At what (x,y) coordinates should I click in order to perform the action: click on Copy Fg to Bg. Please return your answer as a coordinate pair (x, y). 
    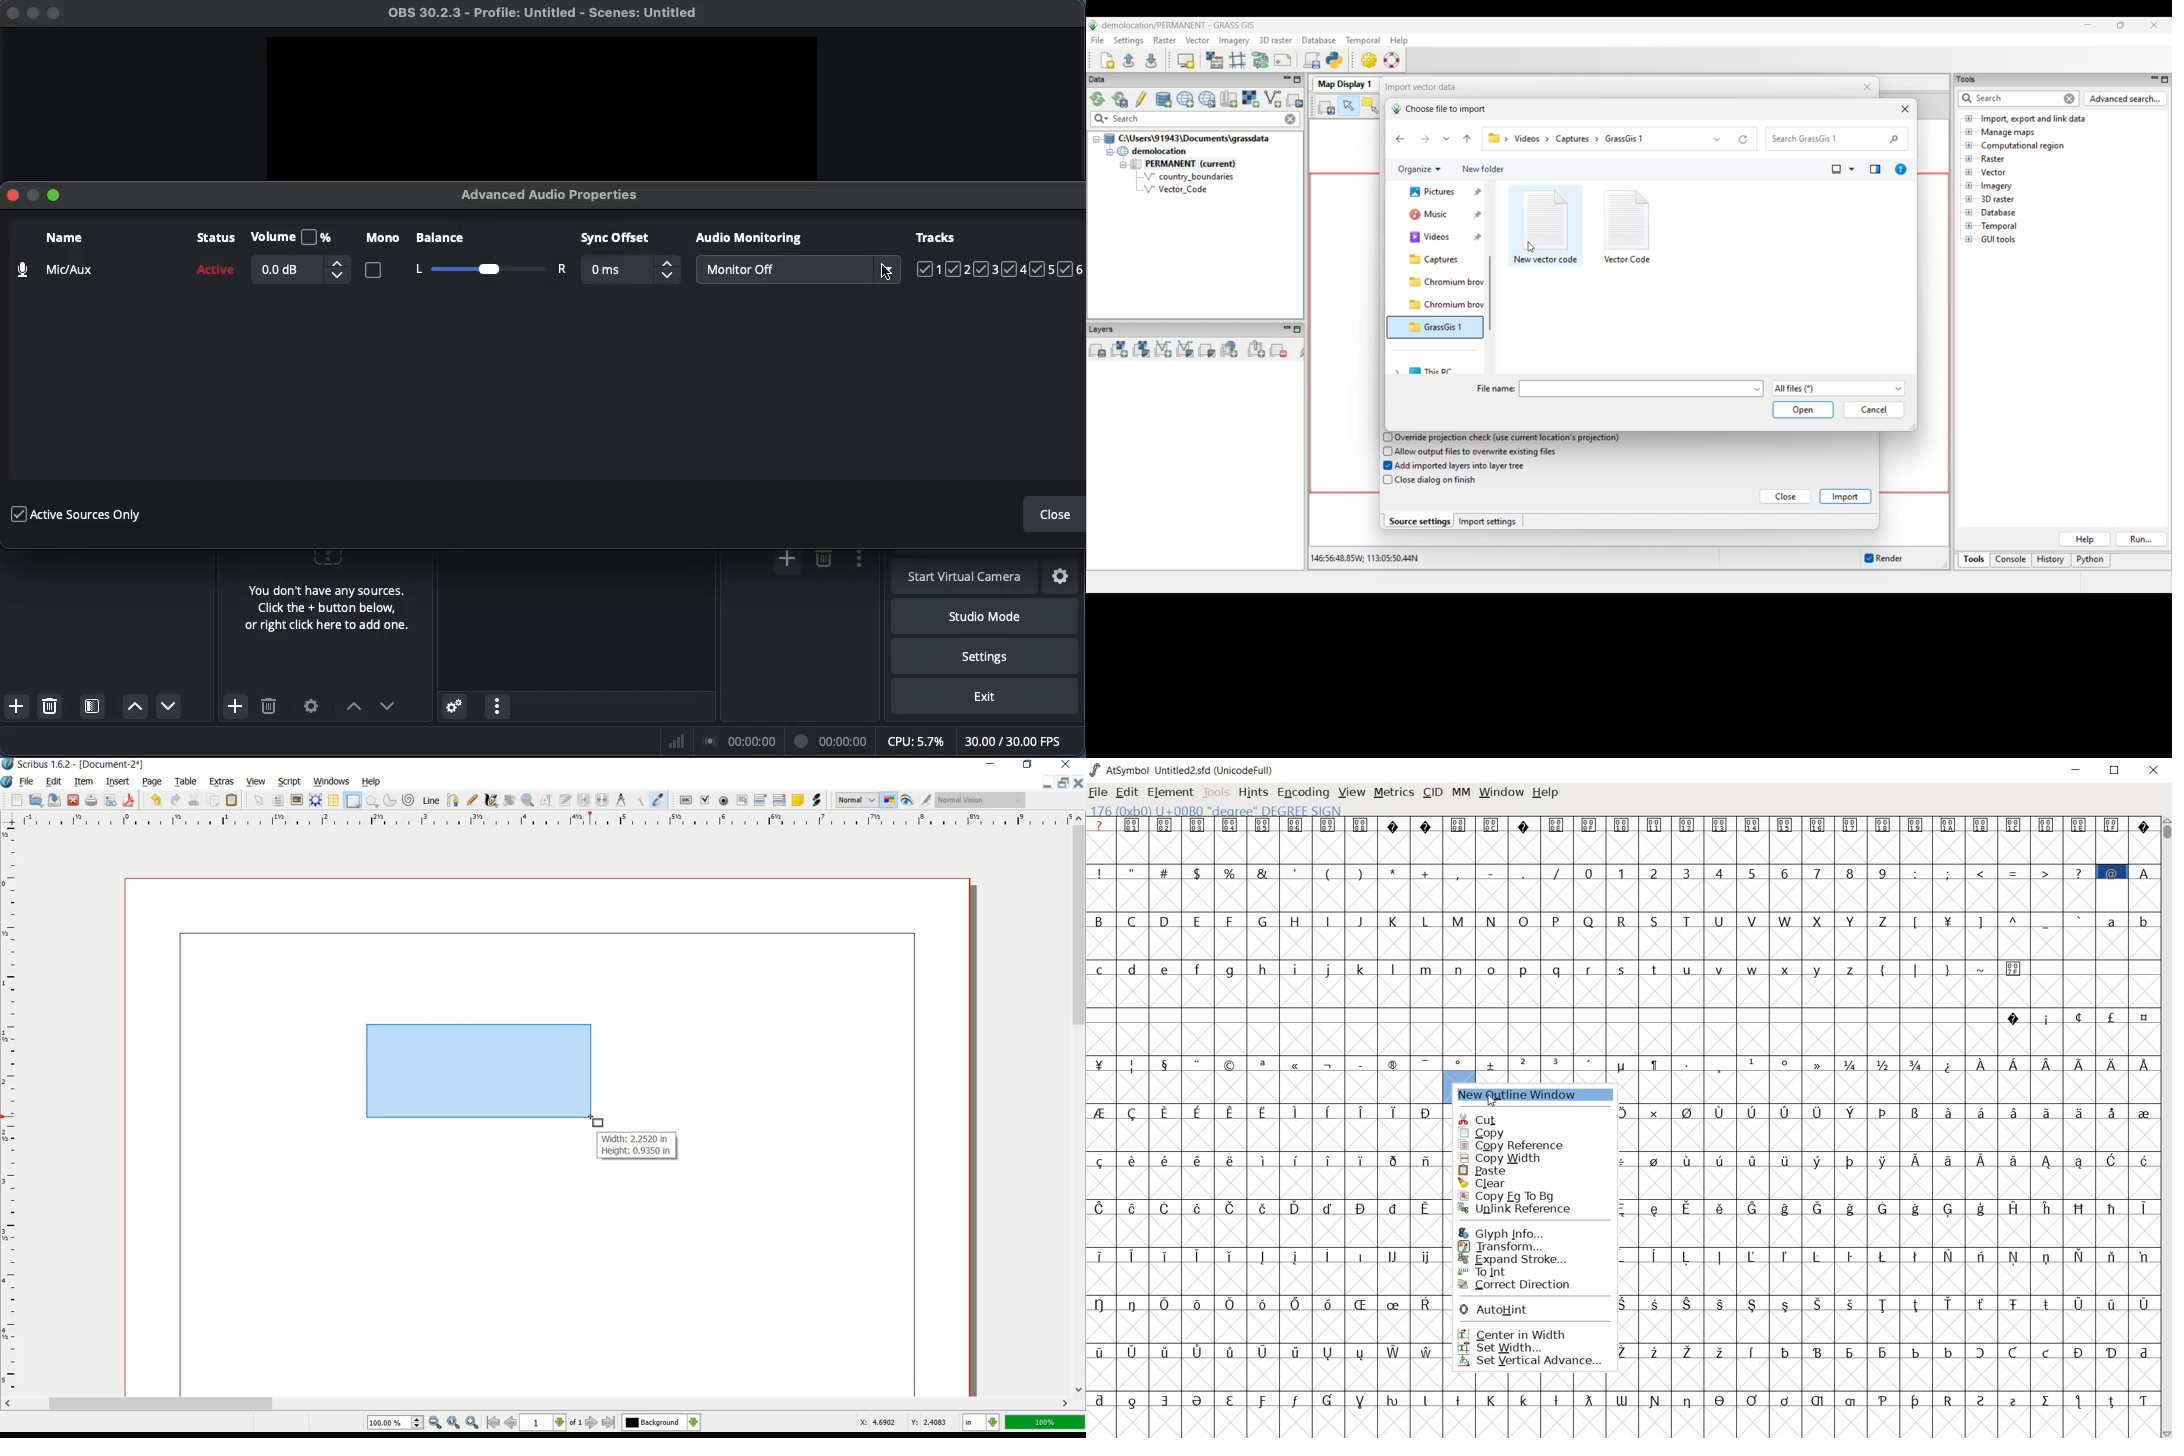
    Looking at the image, I should click on (1531, 1197).